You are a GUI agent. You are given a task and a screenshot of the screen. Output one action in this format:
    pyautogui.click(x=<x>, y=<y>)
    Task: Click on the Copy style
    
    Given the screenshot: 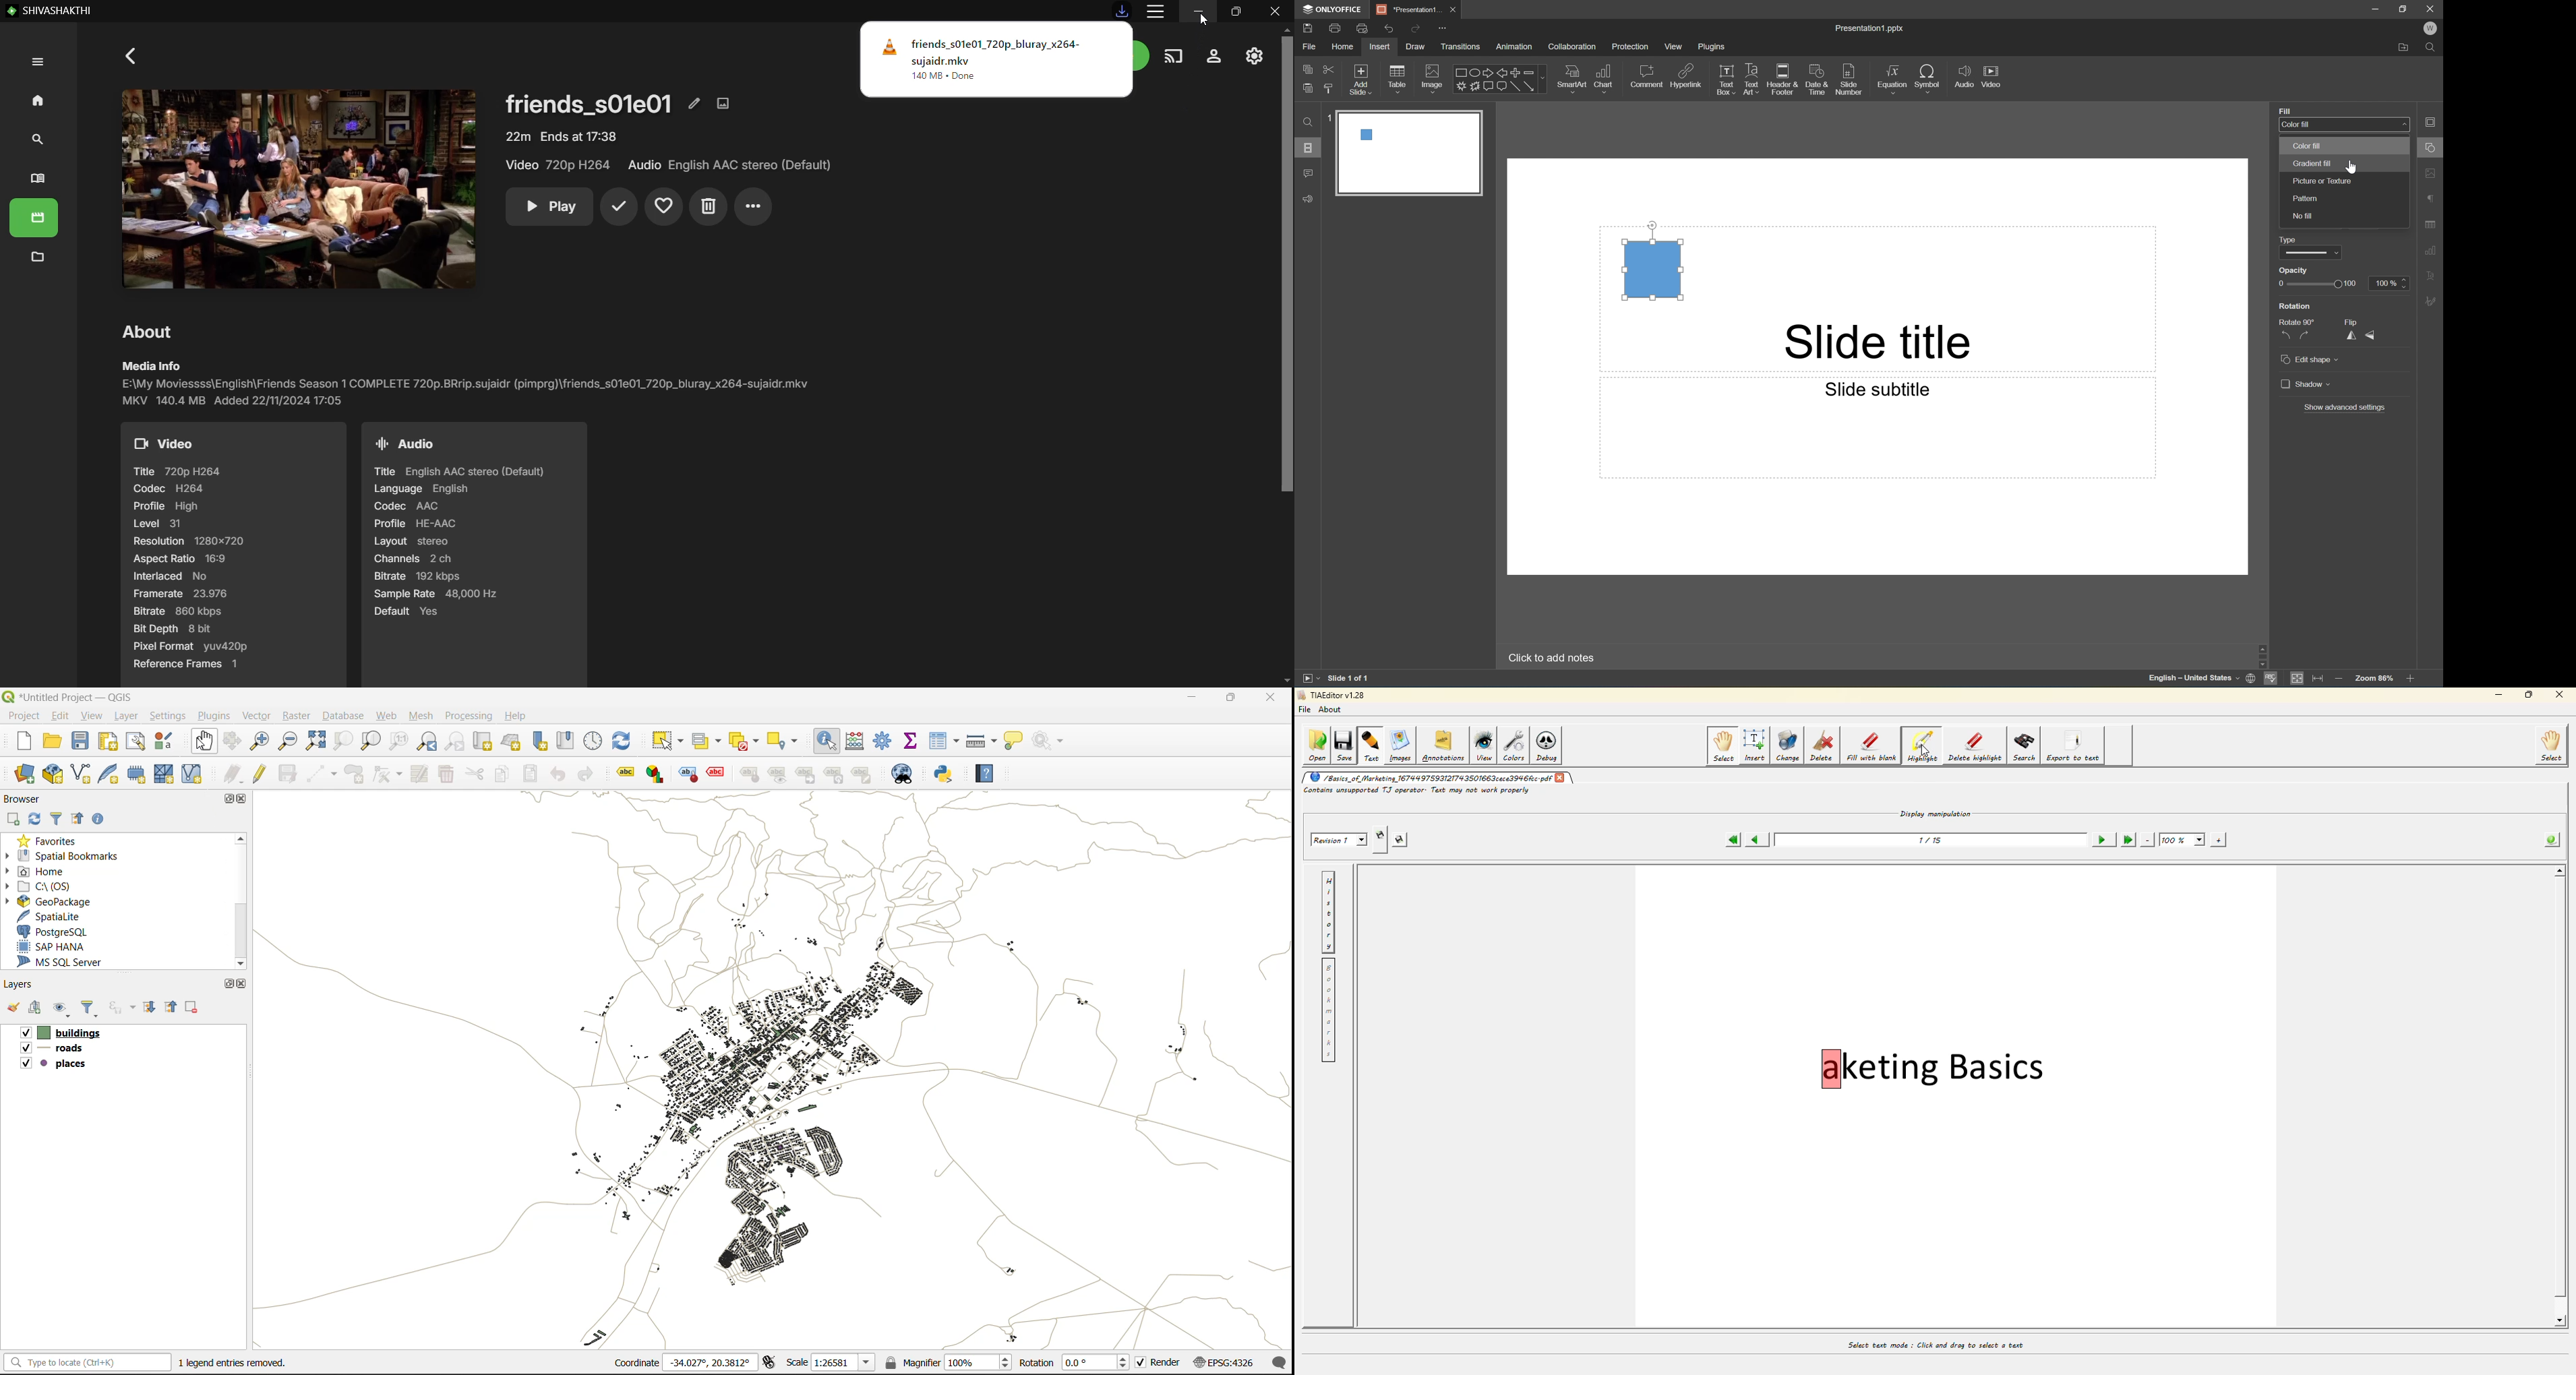 What is the action you would take?
    pyautogui.click(x=1330, y=89)
    